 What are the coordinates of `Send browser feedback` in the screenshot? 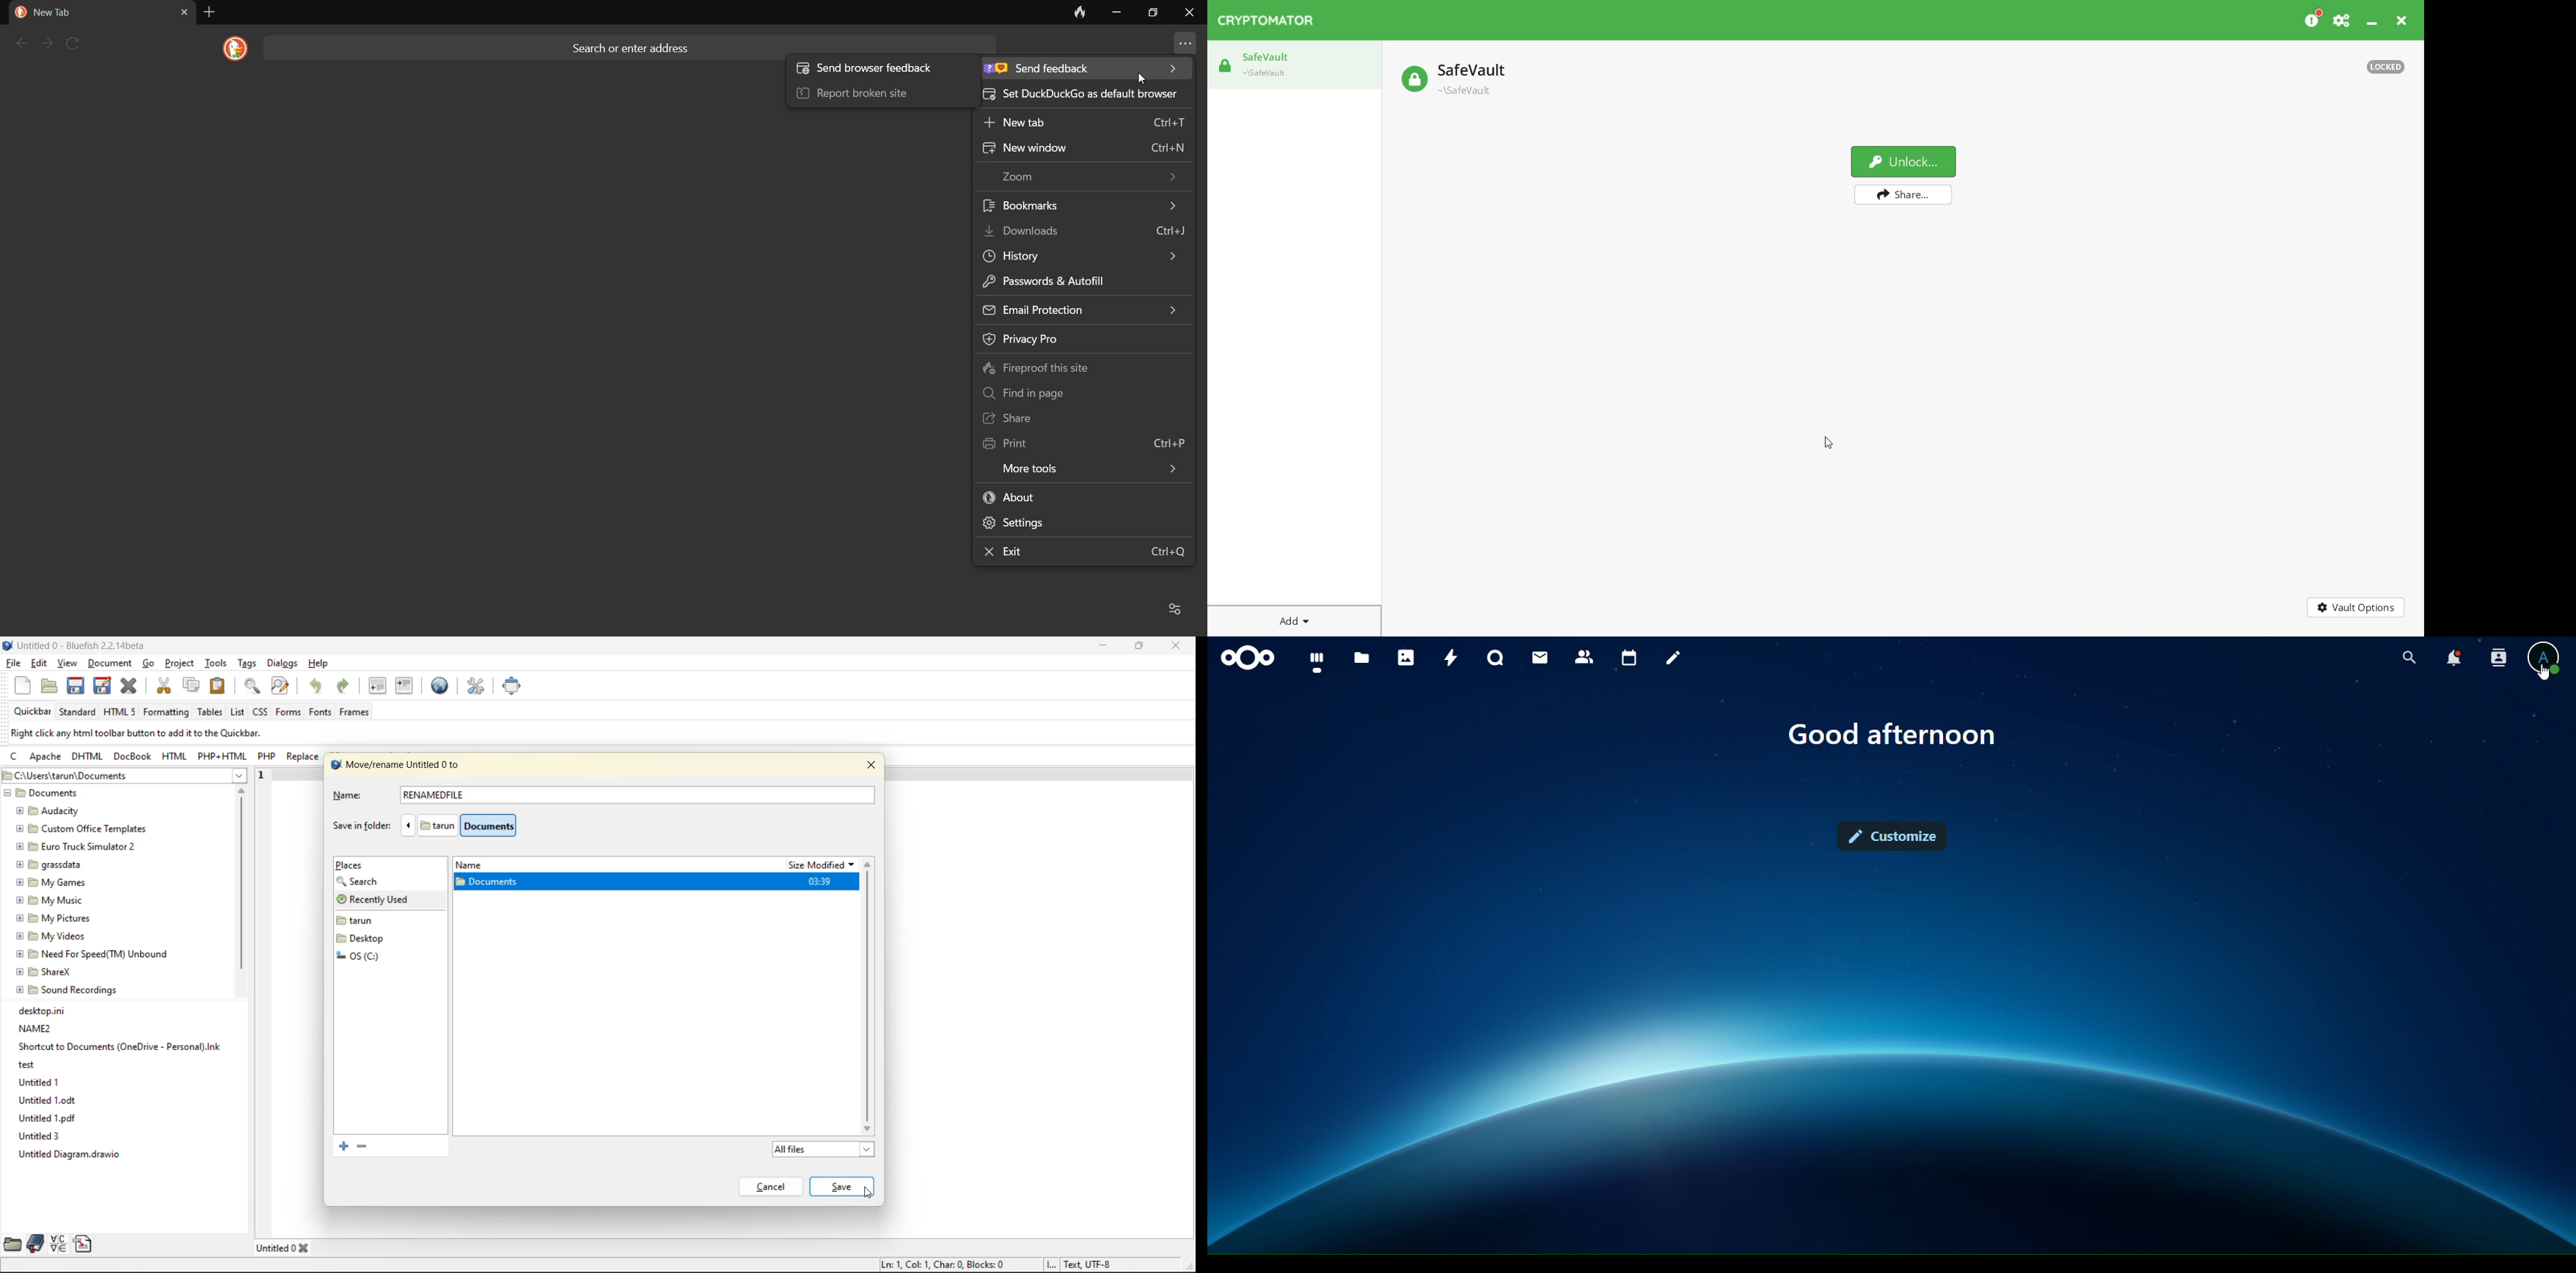 It's located at (880, 70).